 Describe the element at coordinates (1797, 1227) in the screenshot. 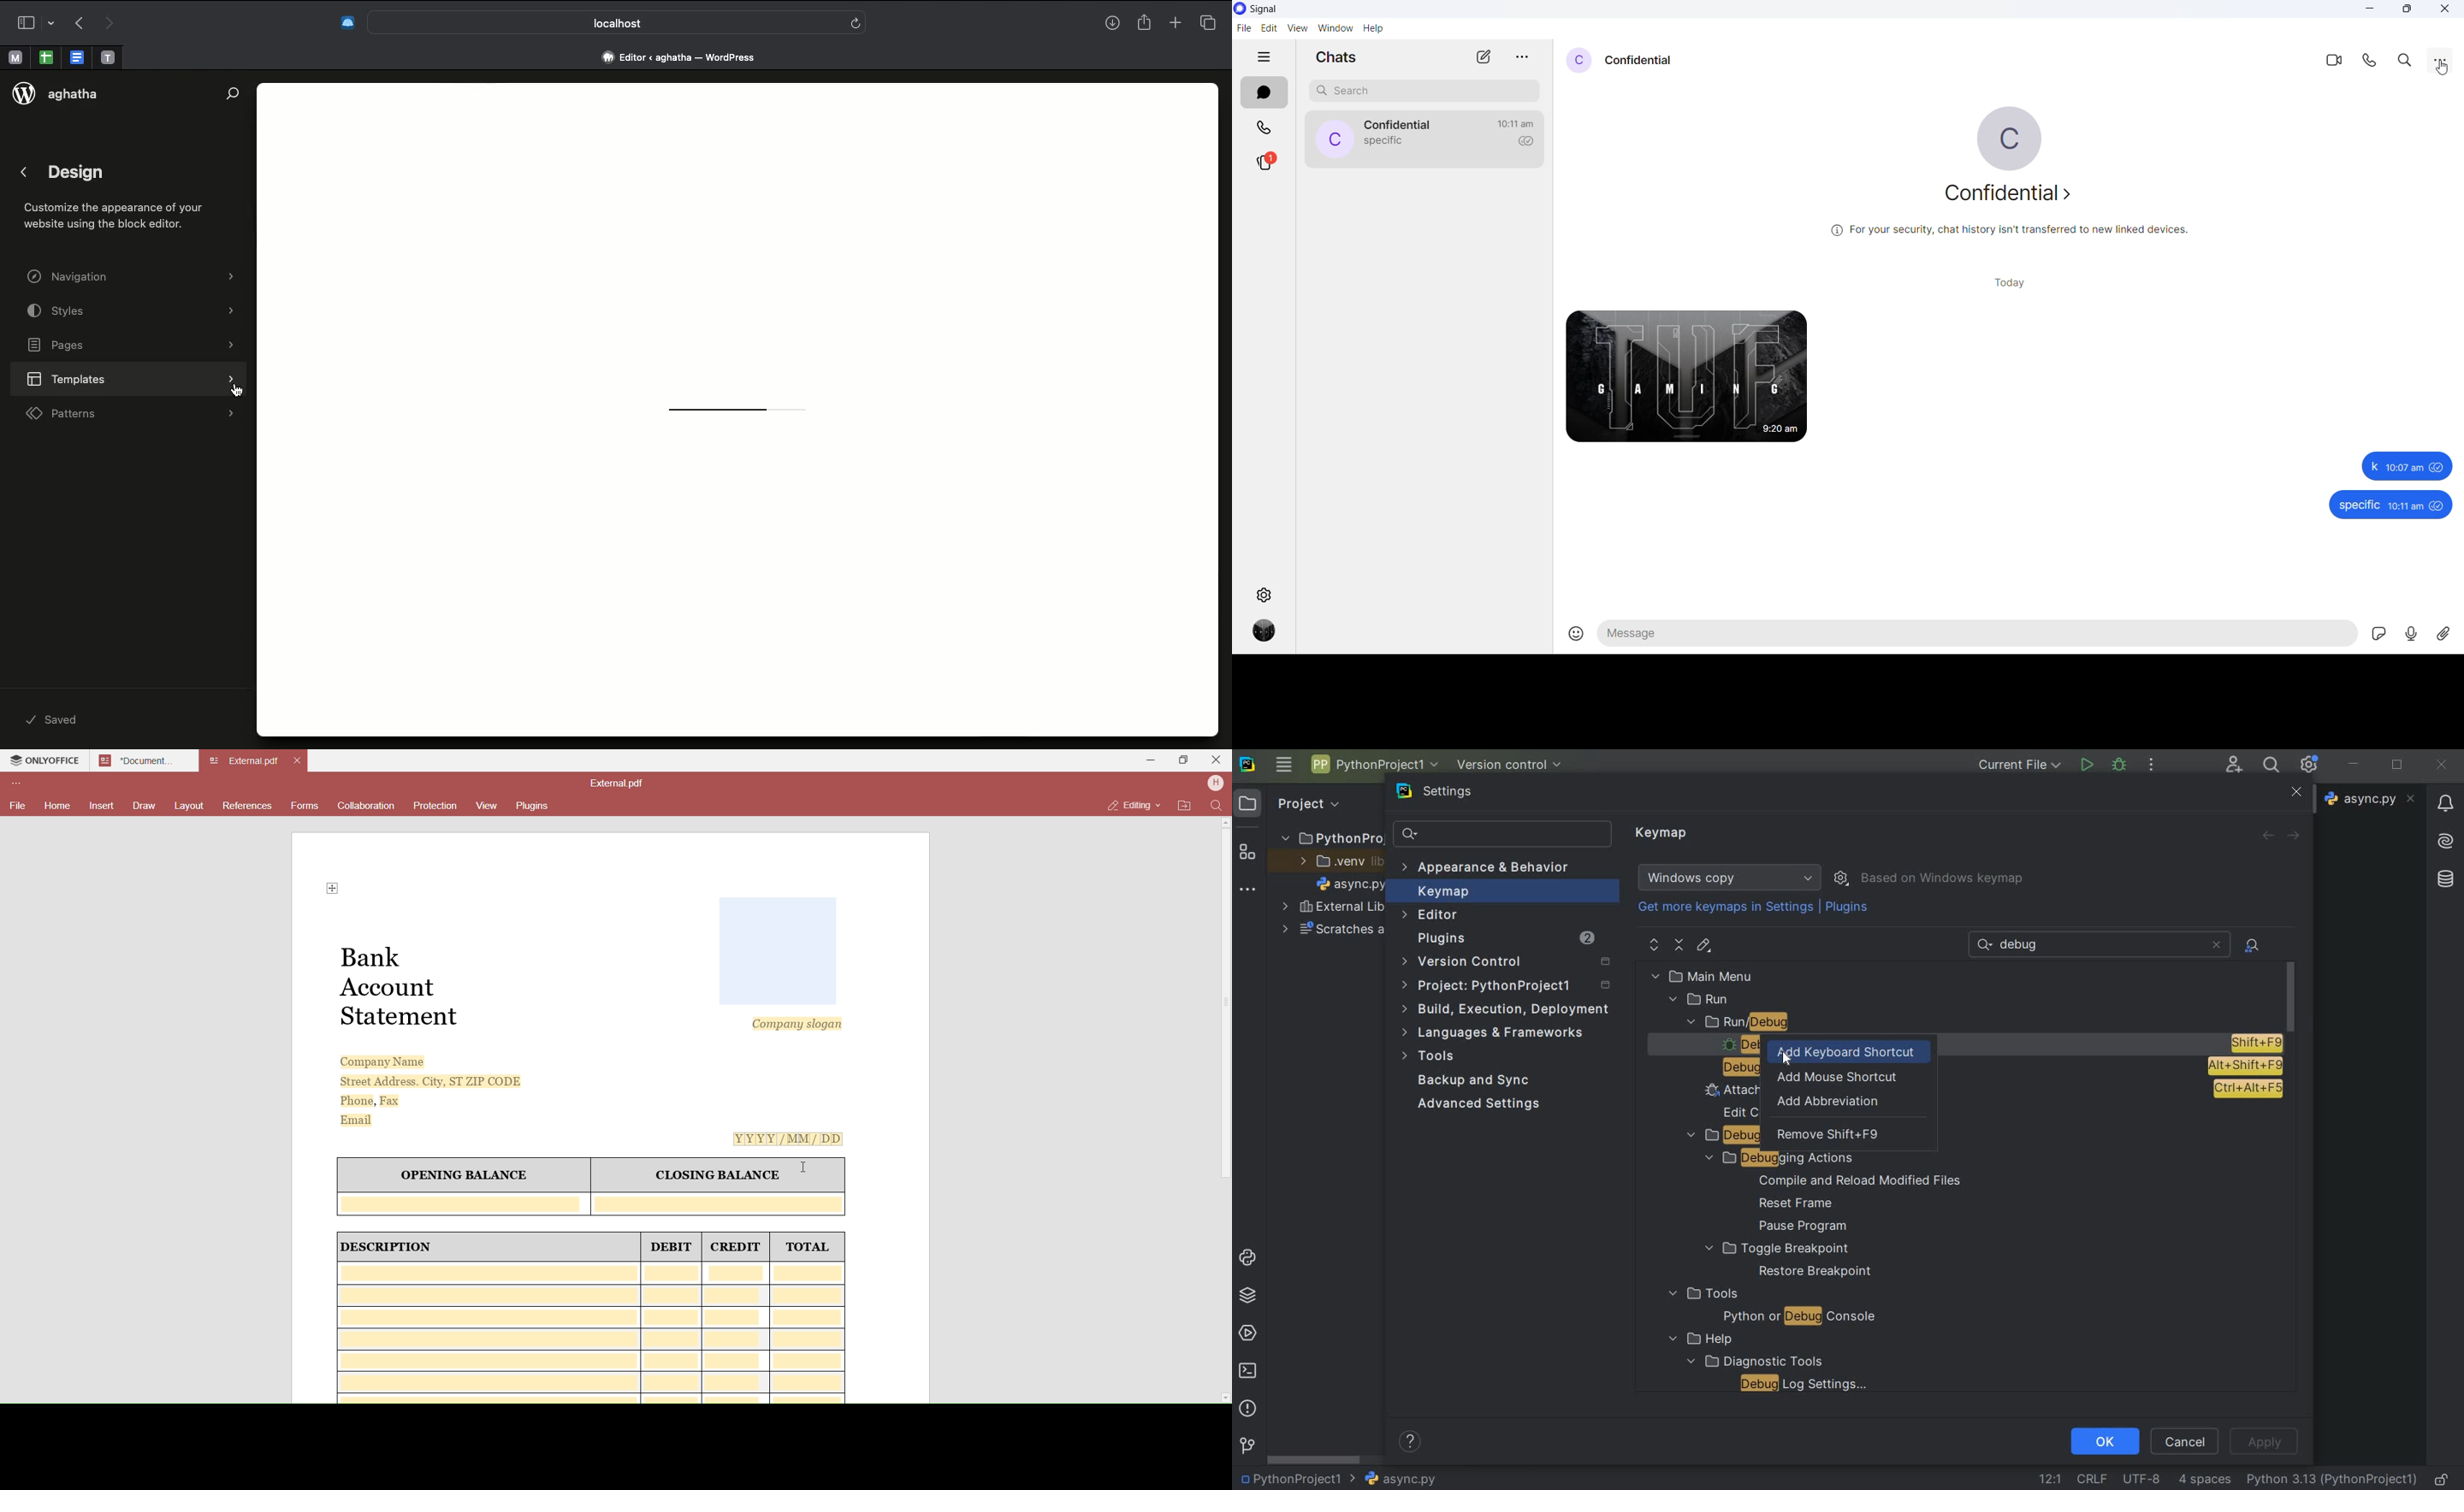

I see `pause program` at that location.